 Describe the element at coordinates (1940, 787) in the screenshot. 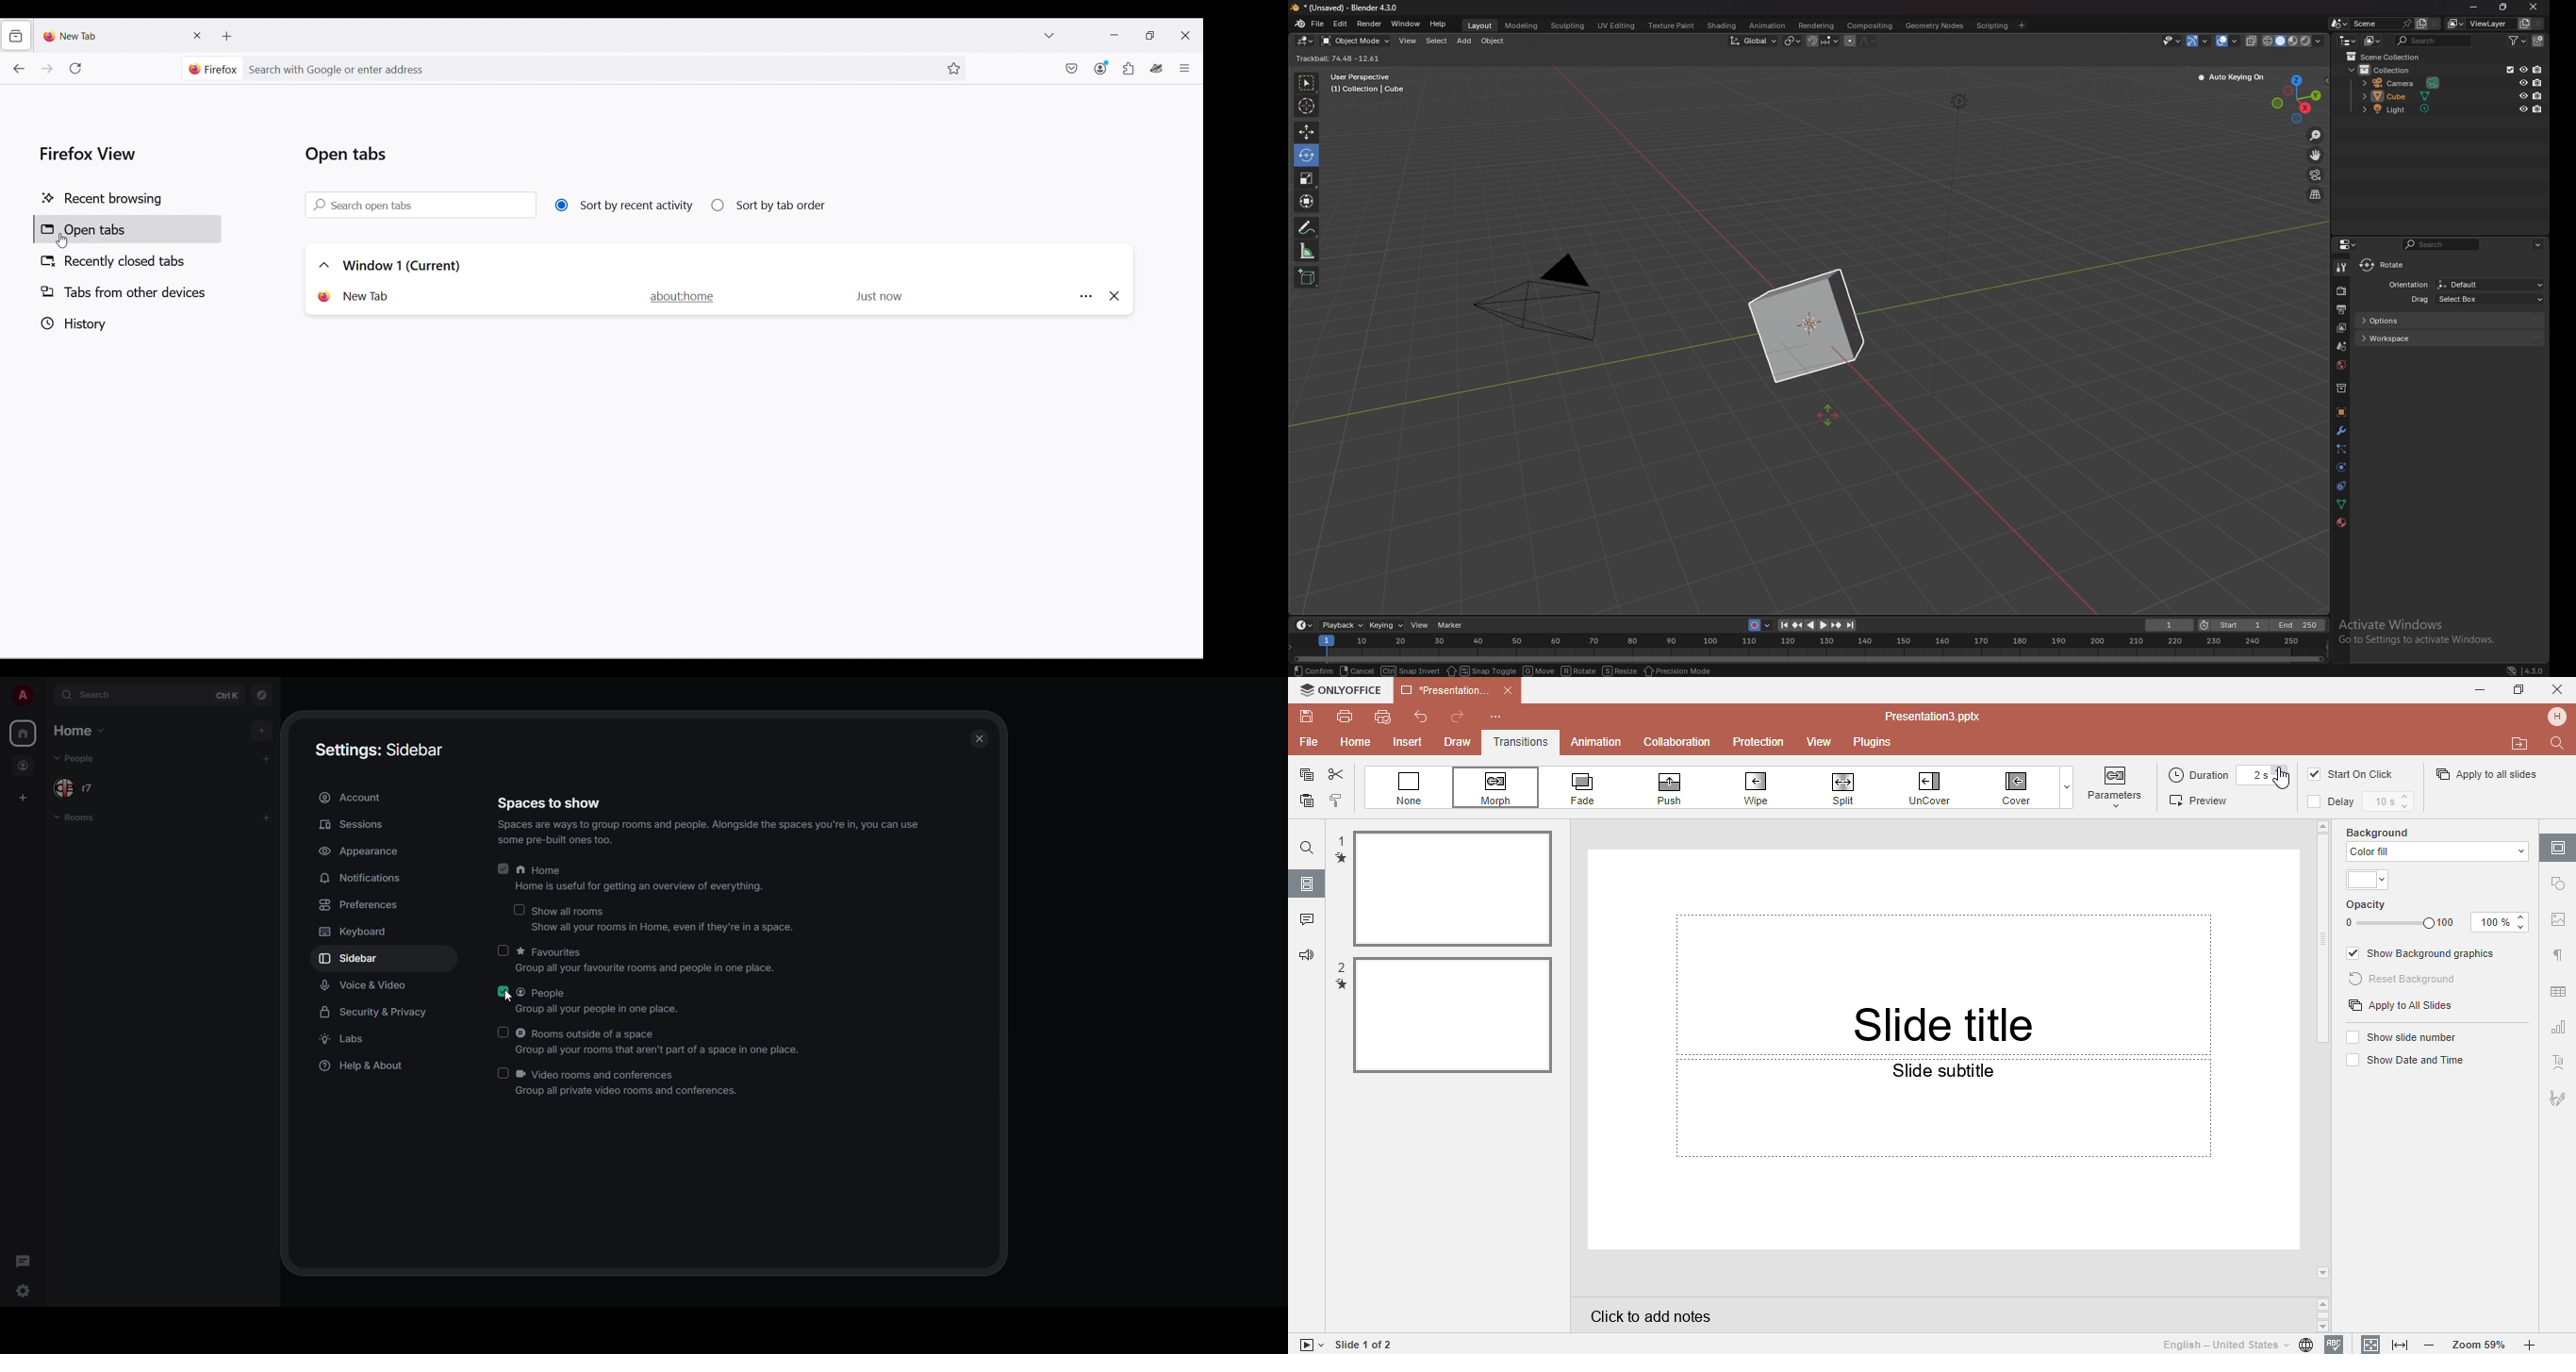

I see `Uncover` at that location.